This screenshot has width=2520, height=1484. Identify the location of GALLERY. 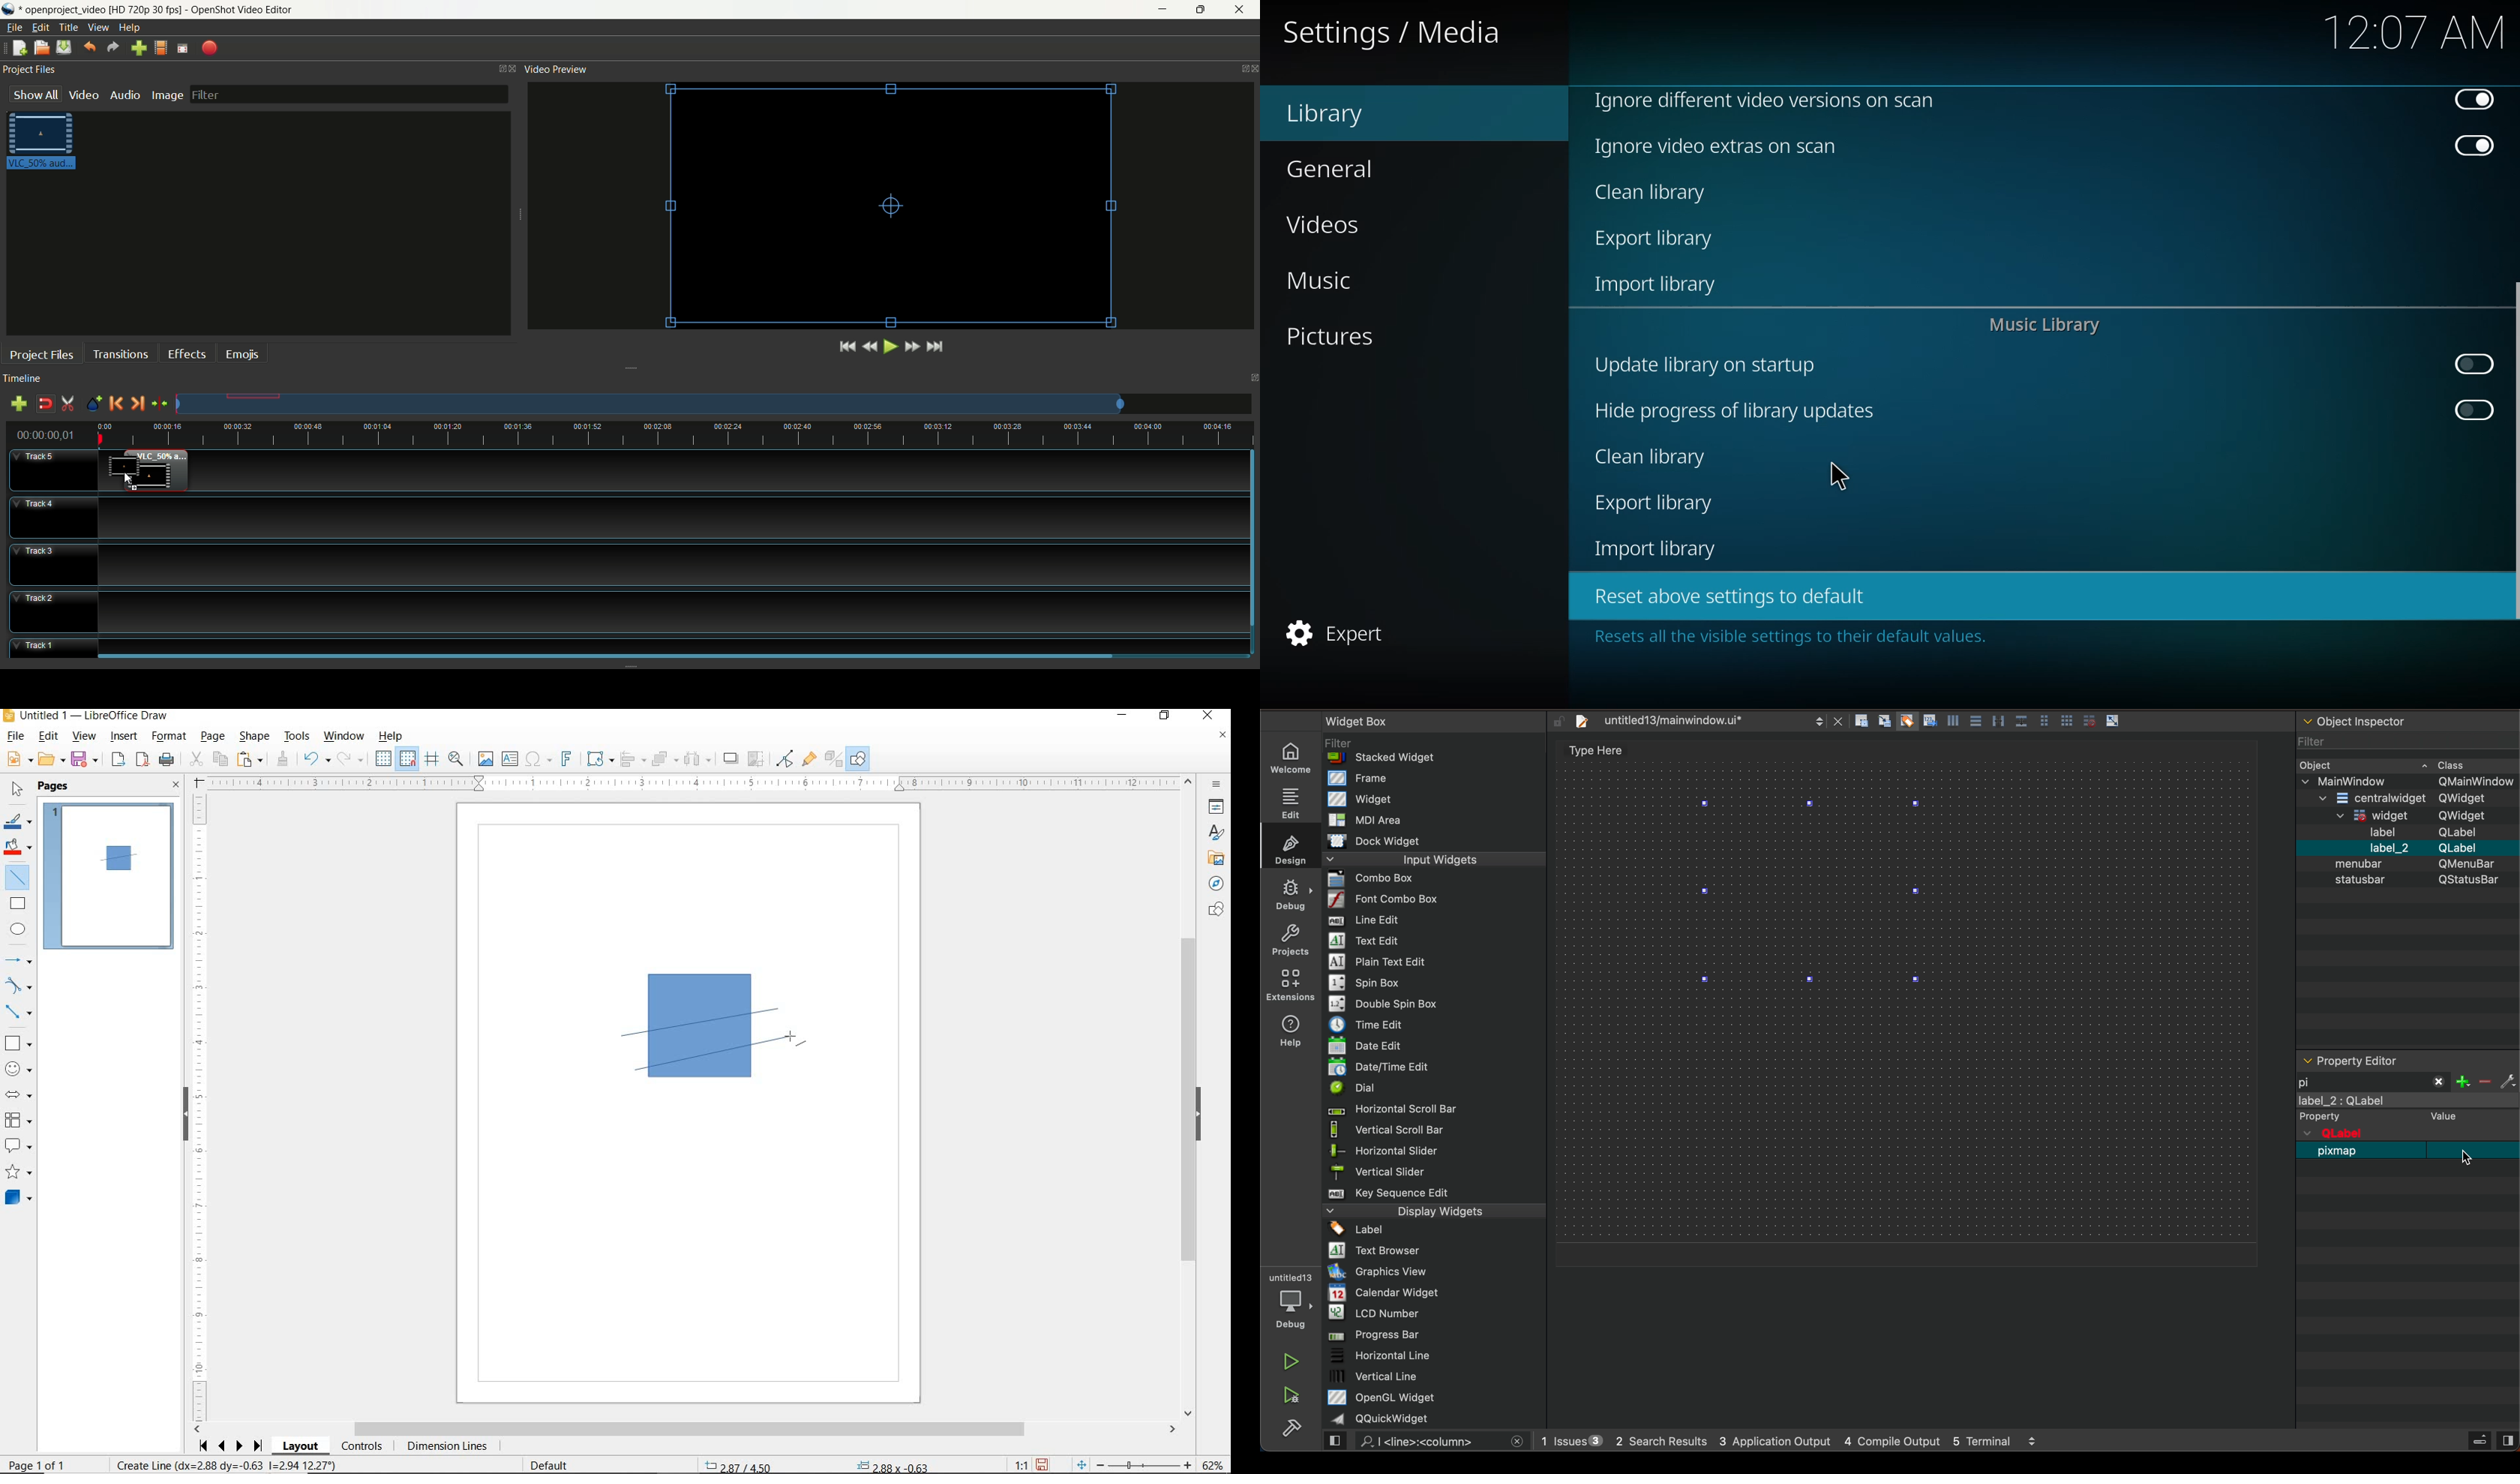
(1214, 857).